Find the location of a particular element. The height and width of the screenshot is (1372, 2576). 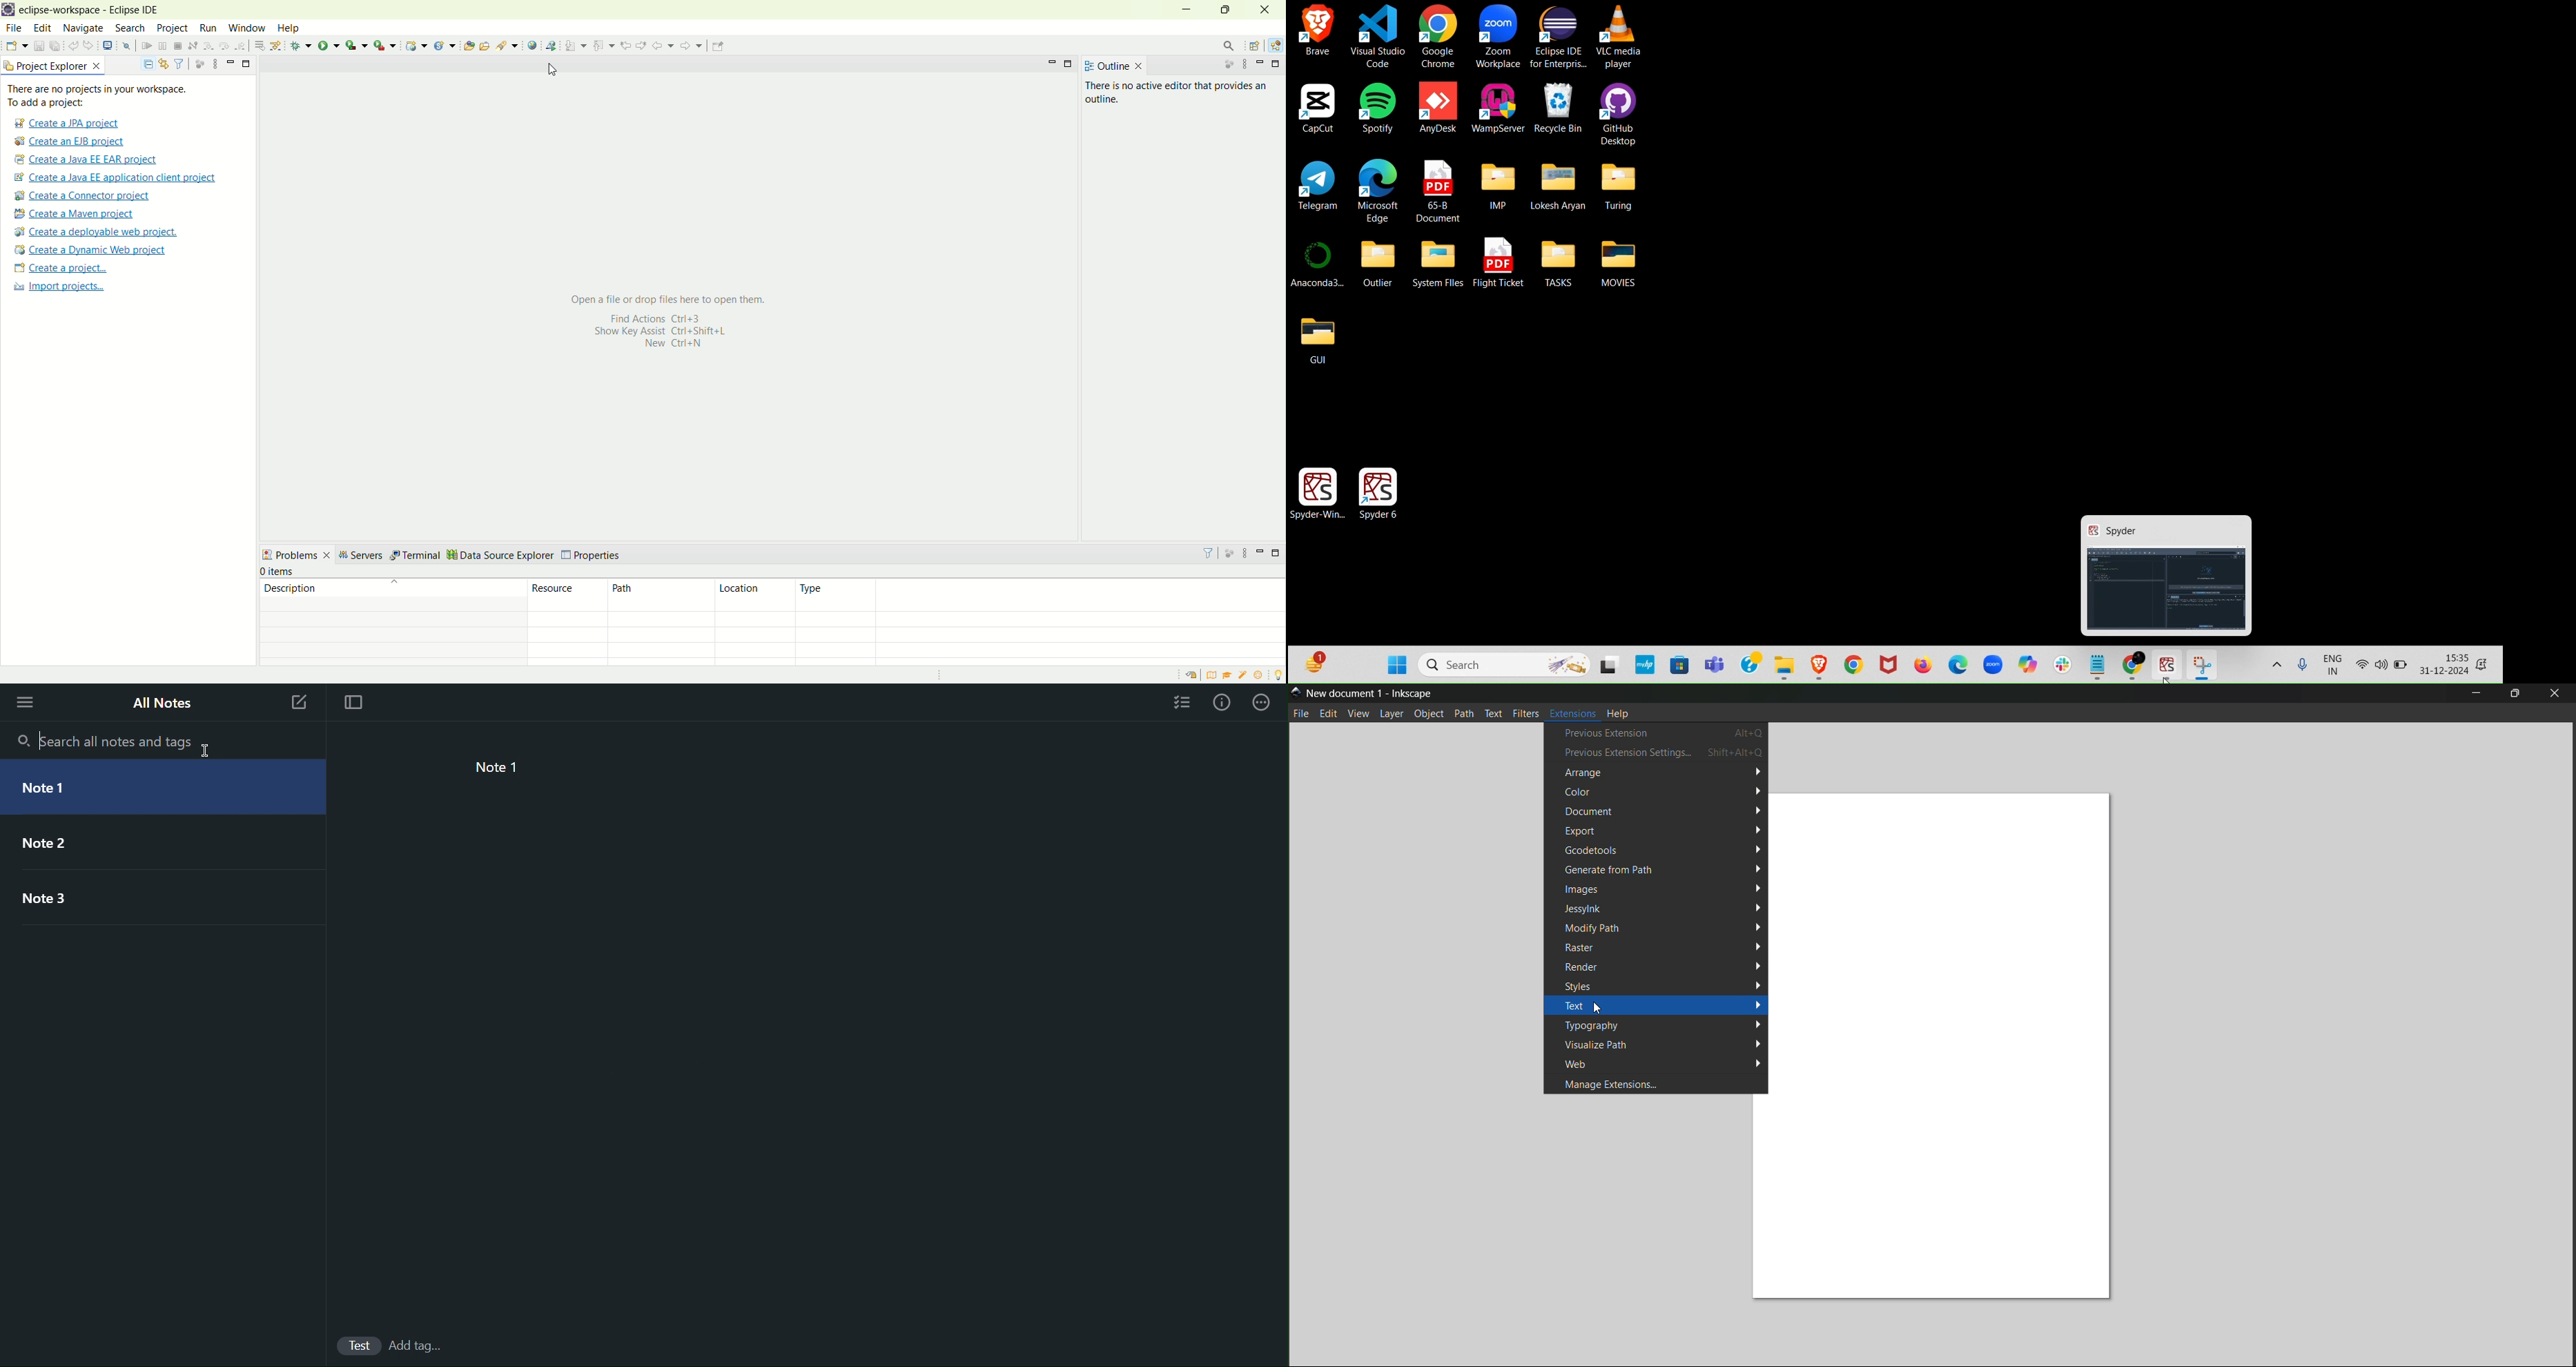

step into is located at coordinates (208, 44).